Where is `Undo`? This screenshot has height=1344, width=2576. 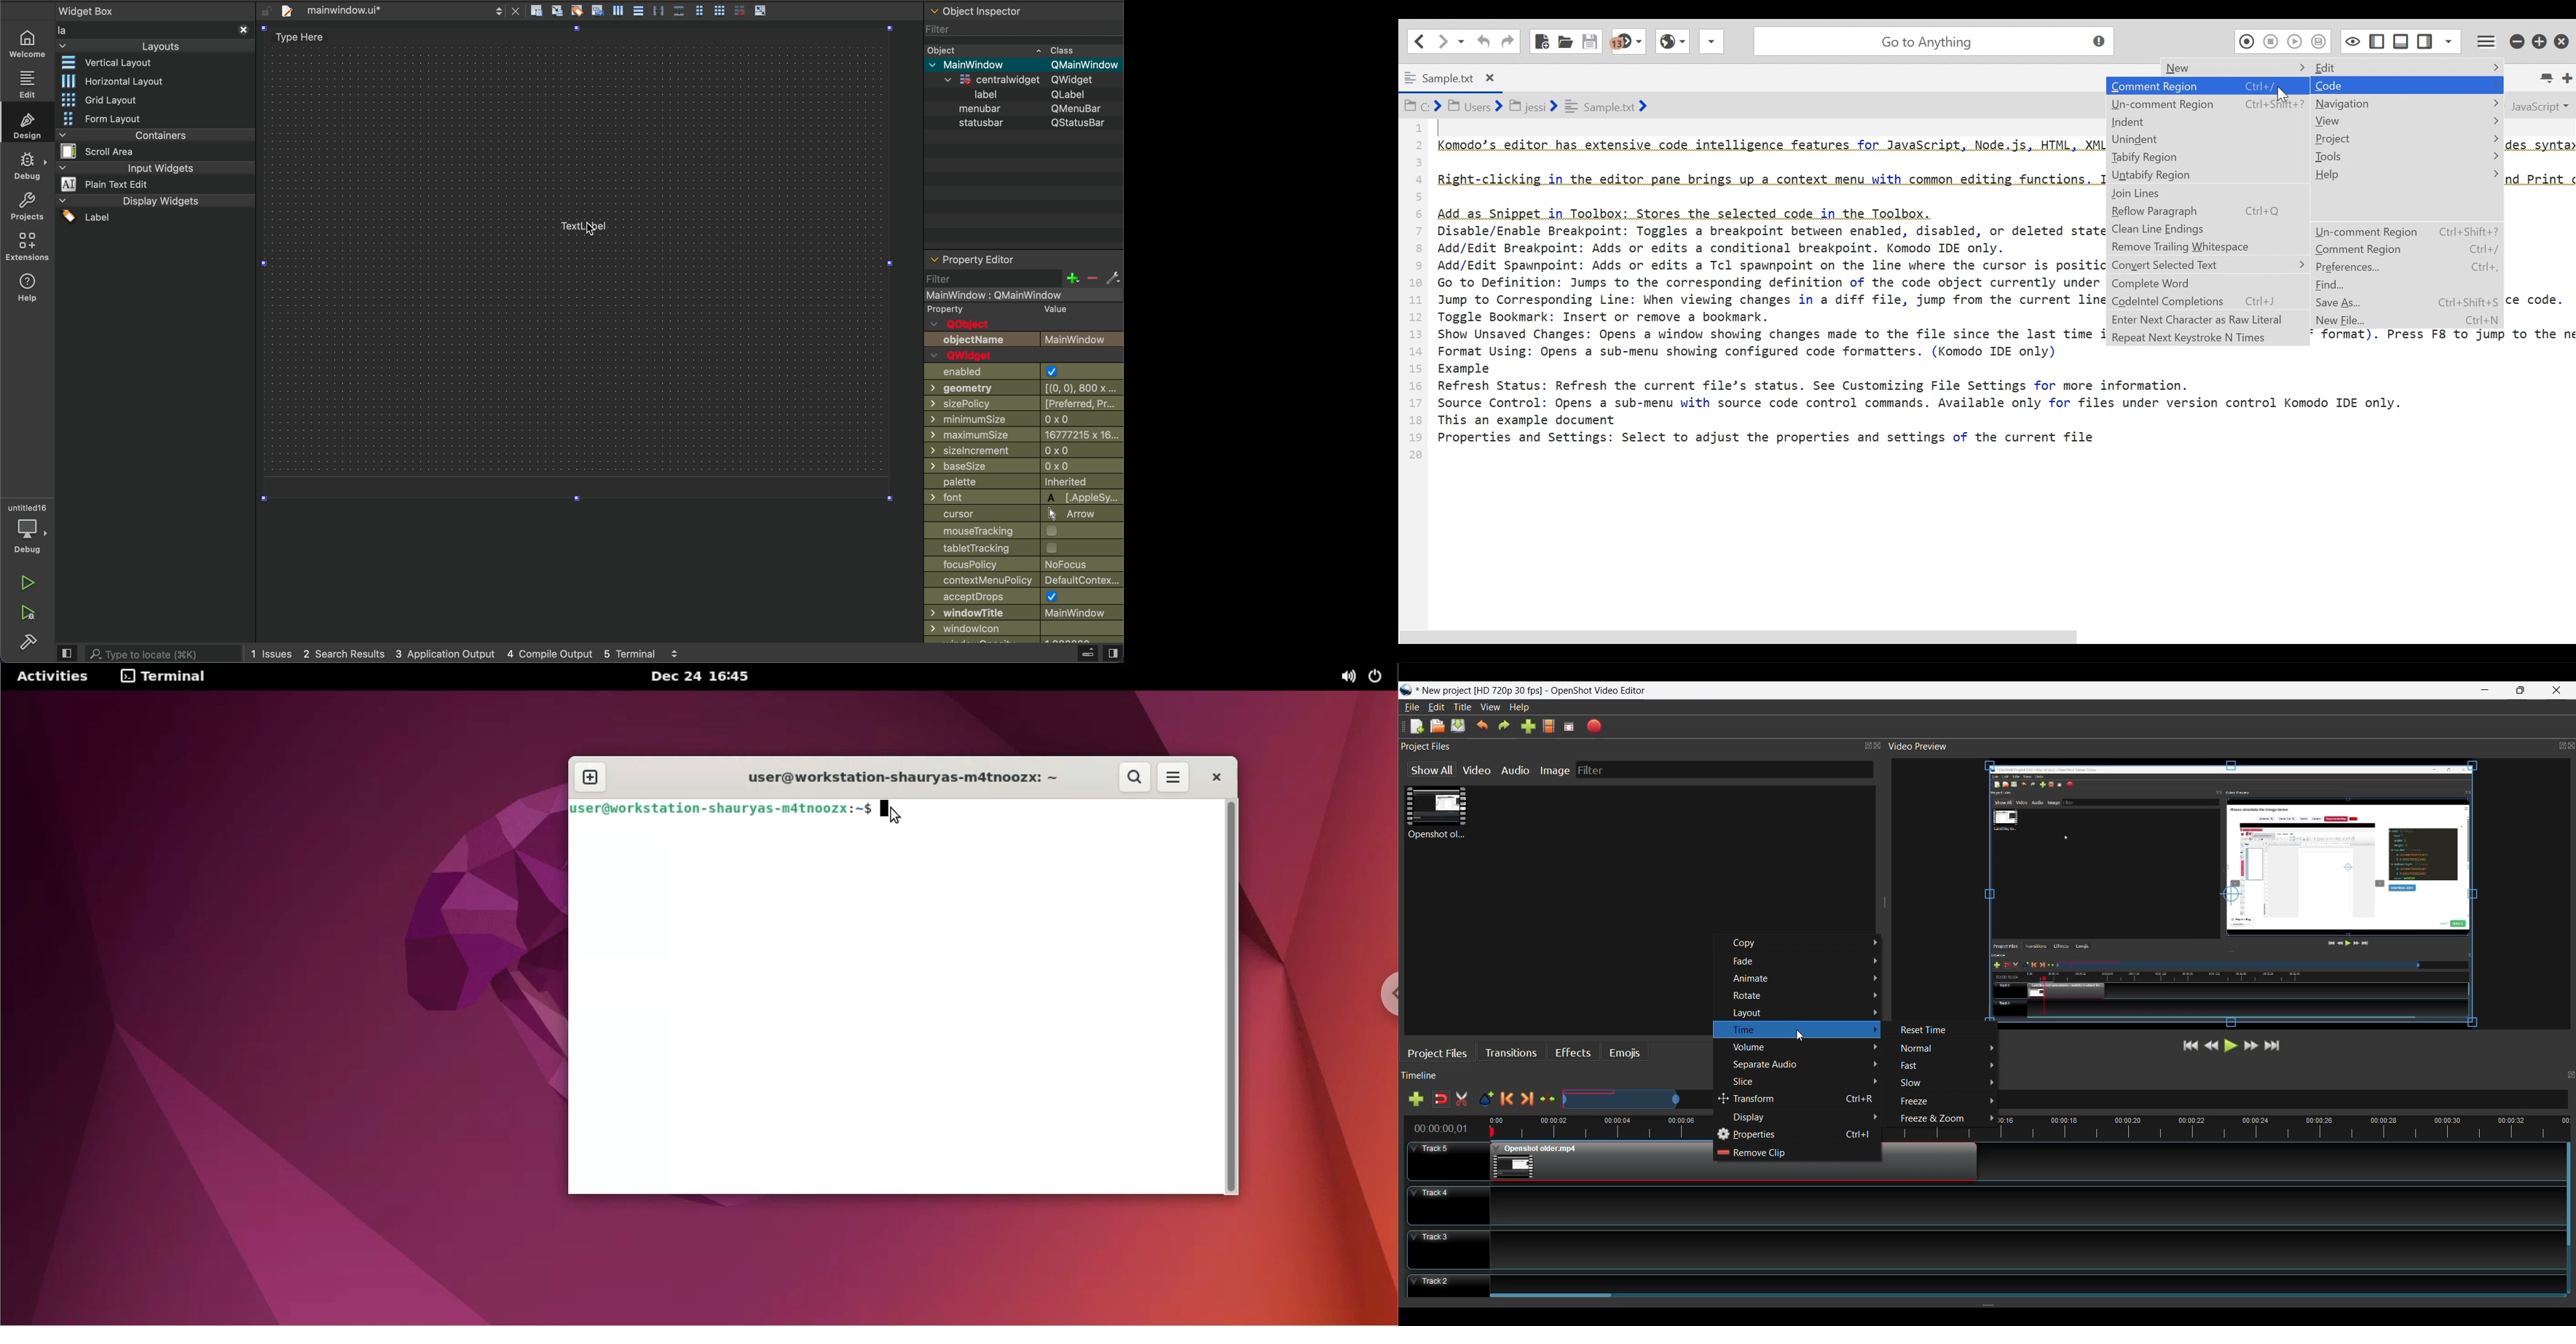
Undo is located at coordinates (1482, 41).